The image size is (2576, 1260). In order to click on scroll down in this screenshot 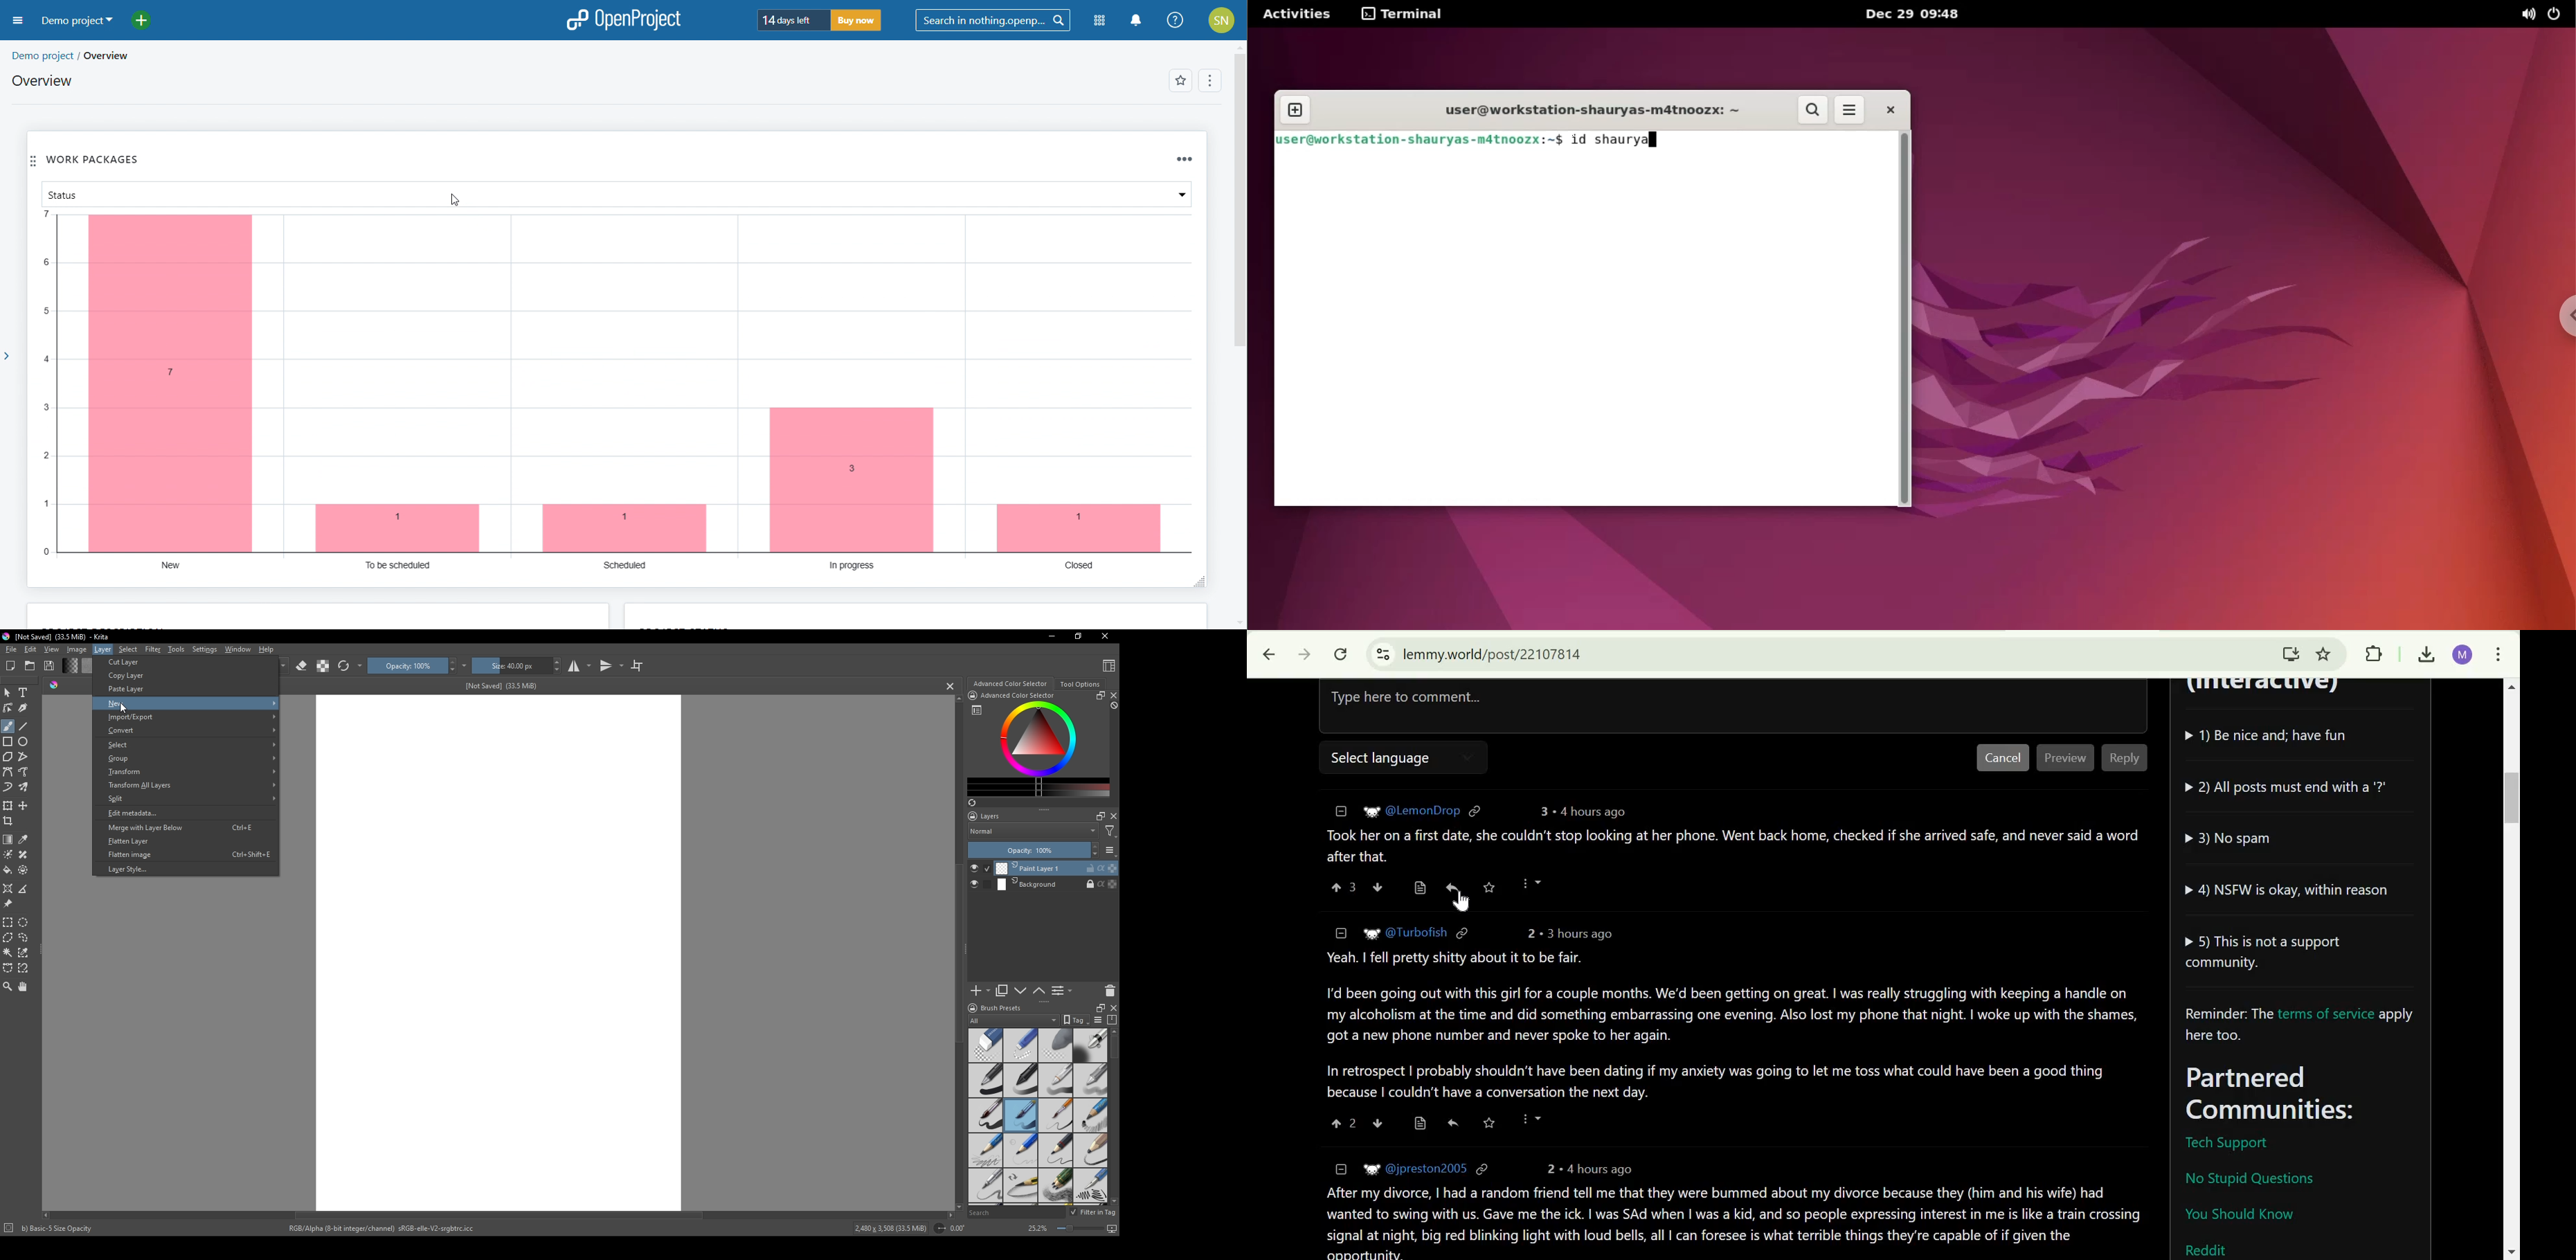, I will do `click(957, 1205)`.